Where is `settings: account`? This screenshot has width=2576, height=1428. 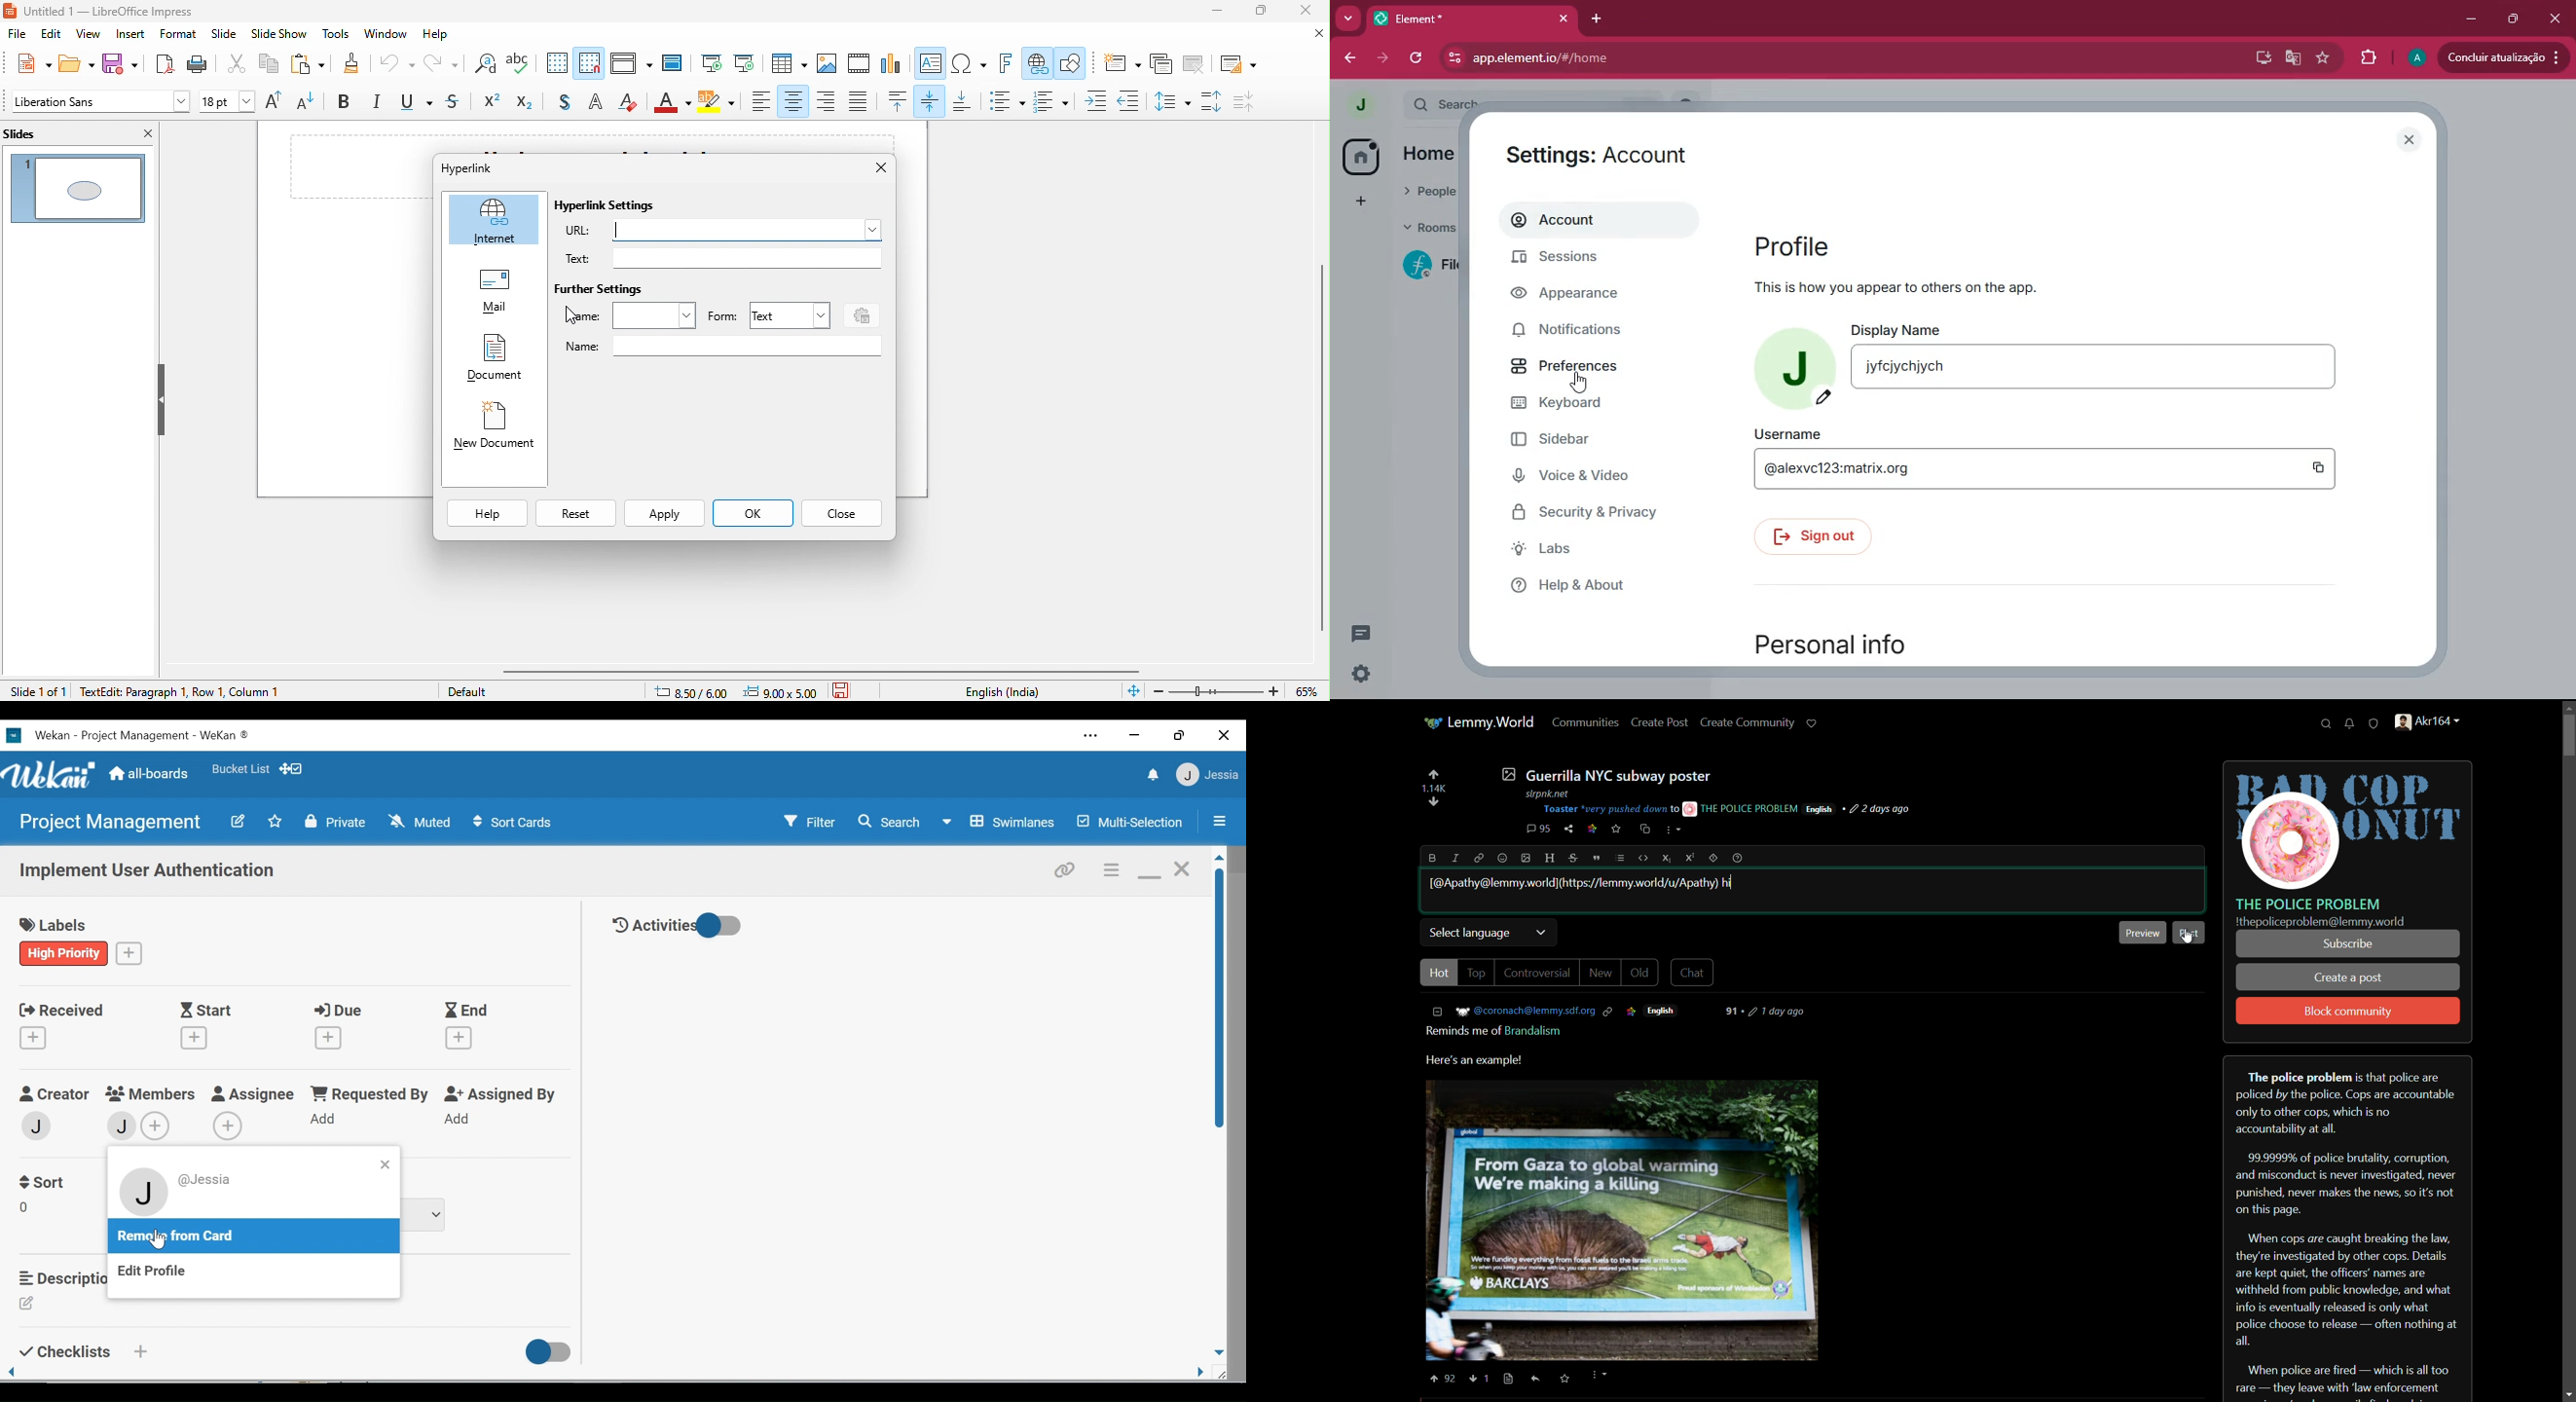
settings: account is located at coordinates (1605, 152).